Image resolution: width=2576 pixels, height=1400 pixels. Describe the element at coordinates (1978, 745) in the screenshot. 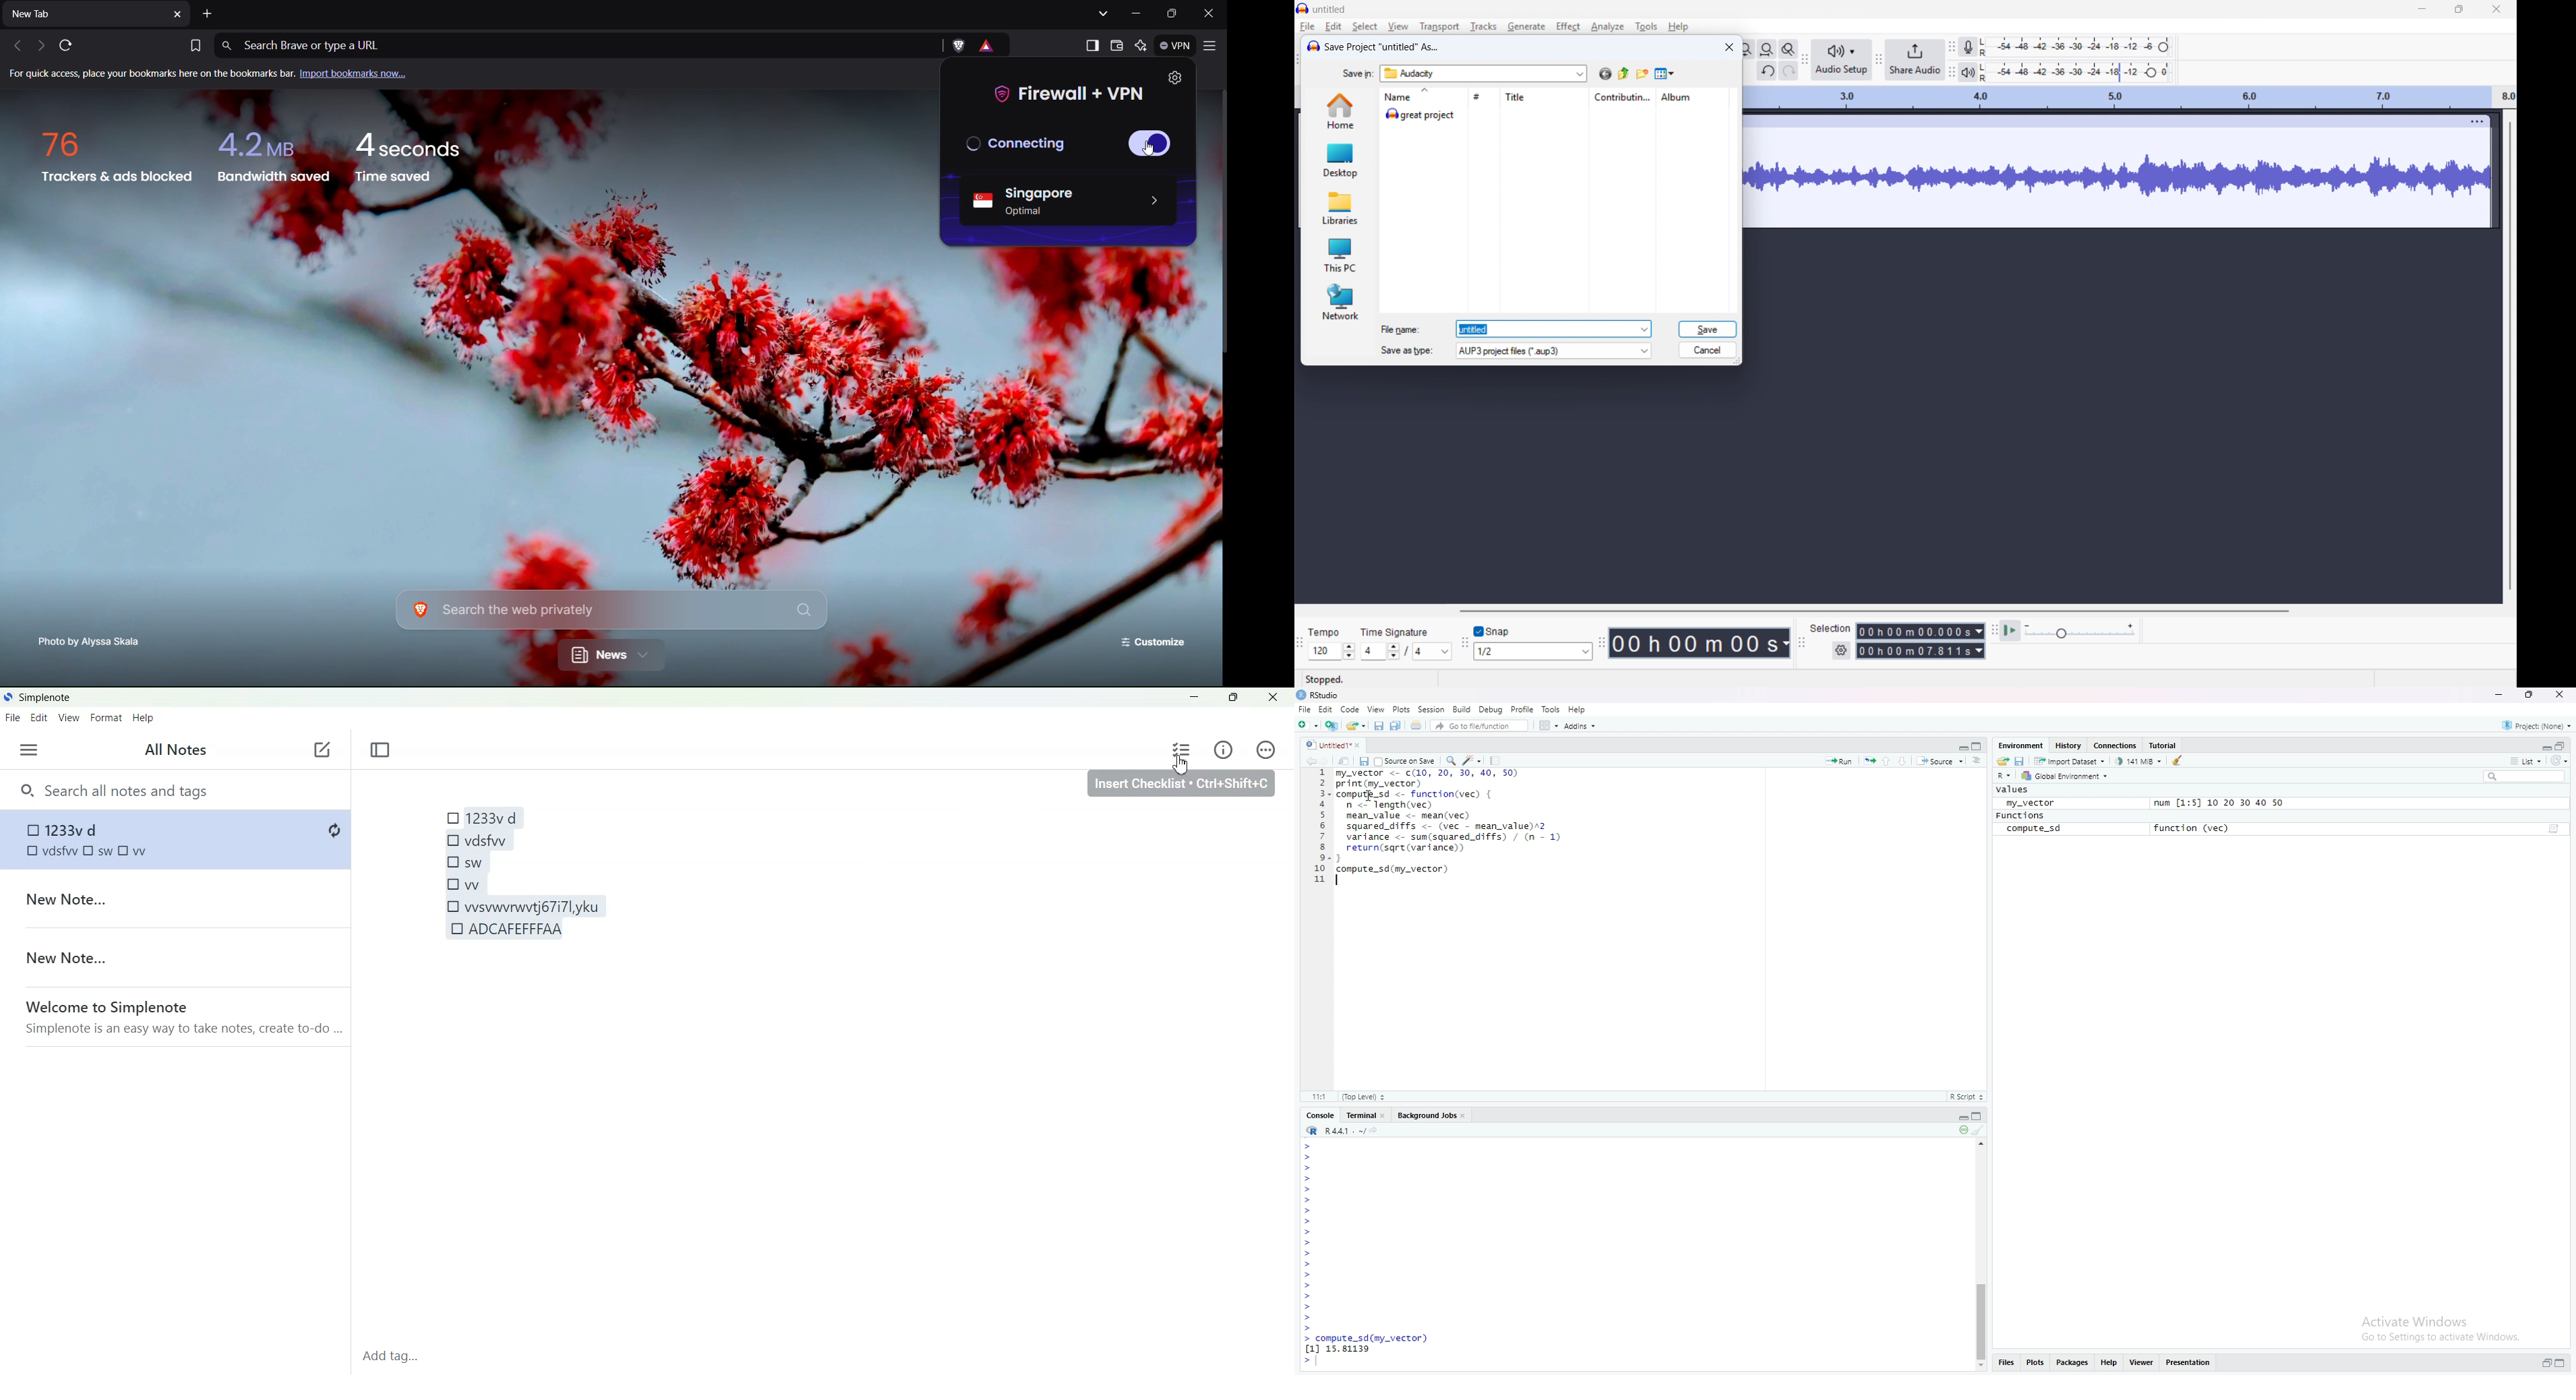

I see `Maximize/Restore` at that location.